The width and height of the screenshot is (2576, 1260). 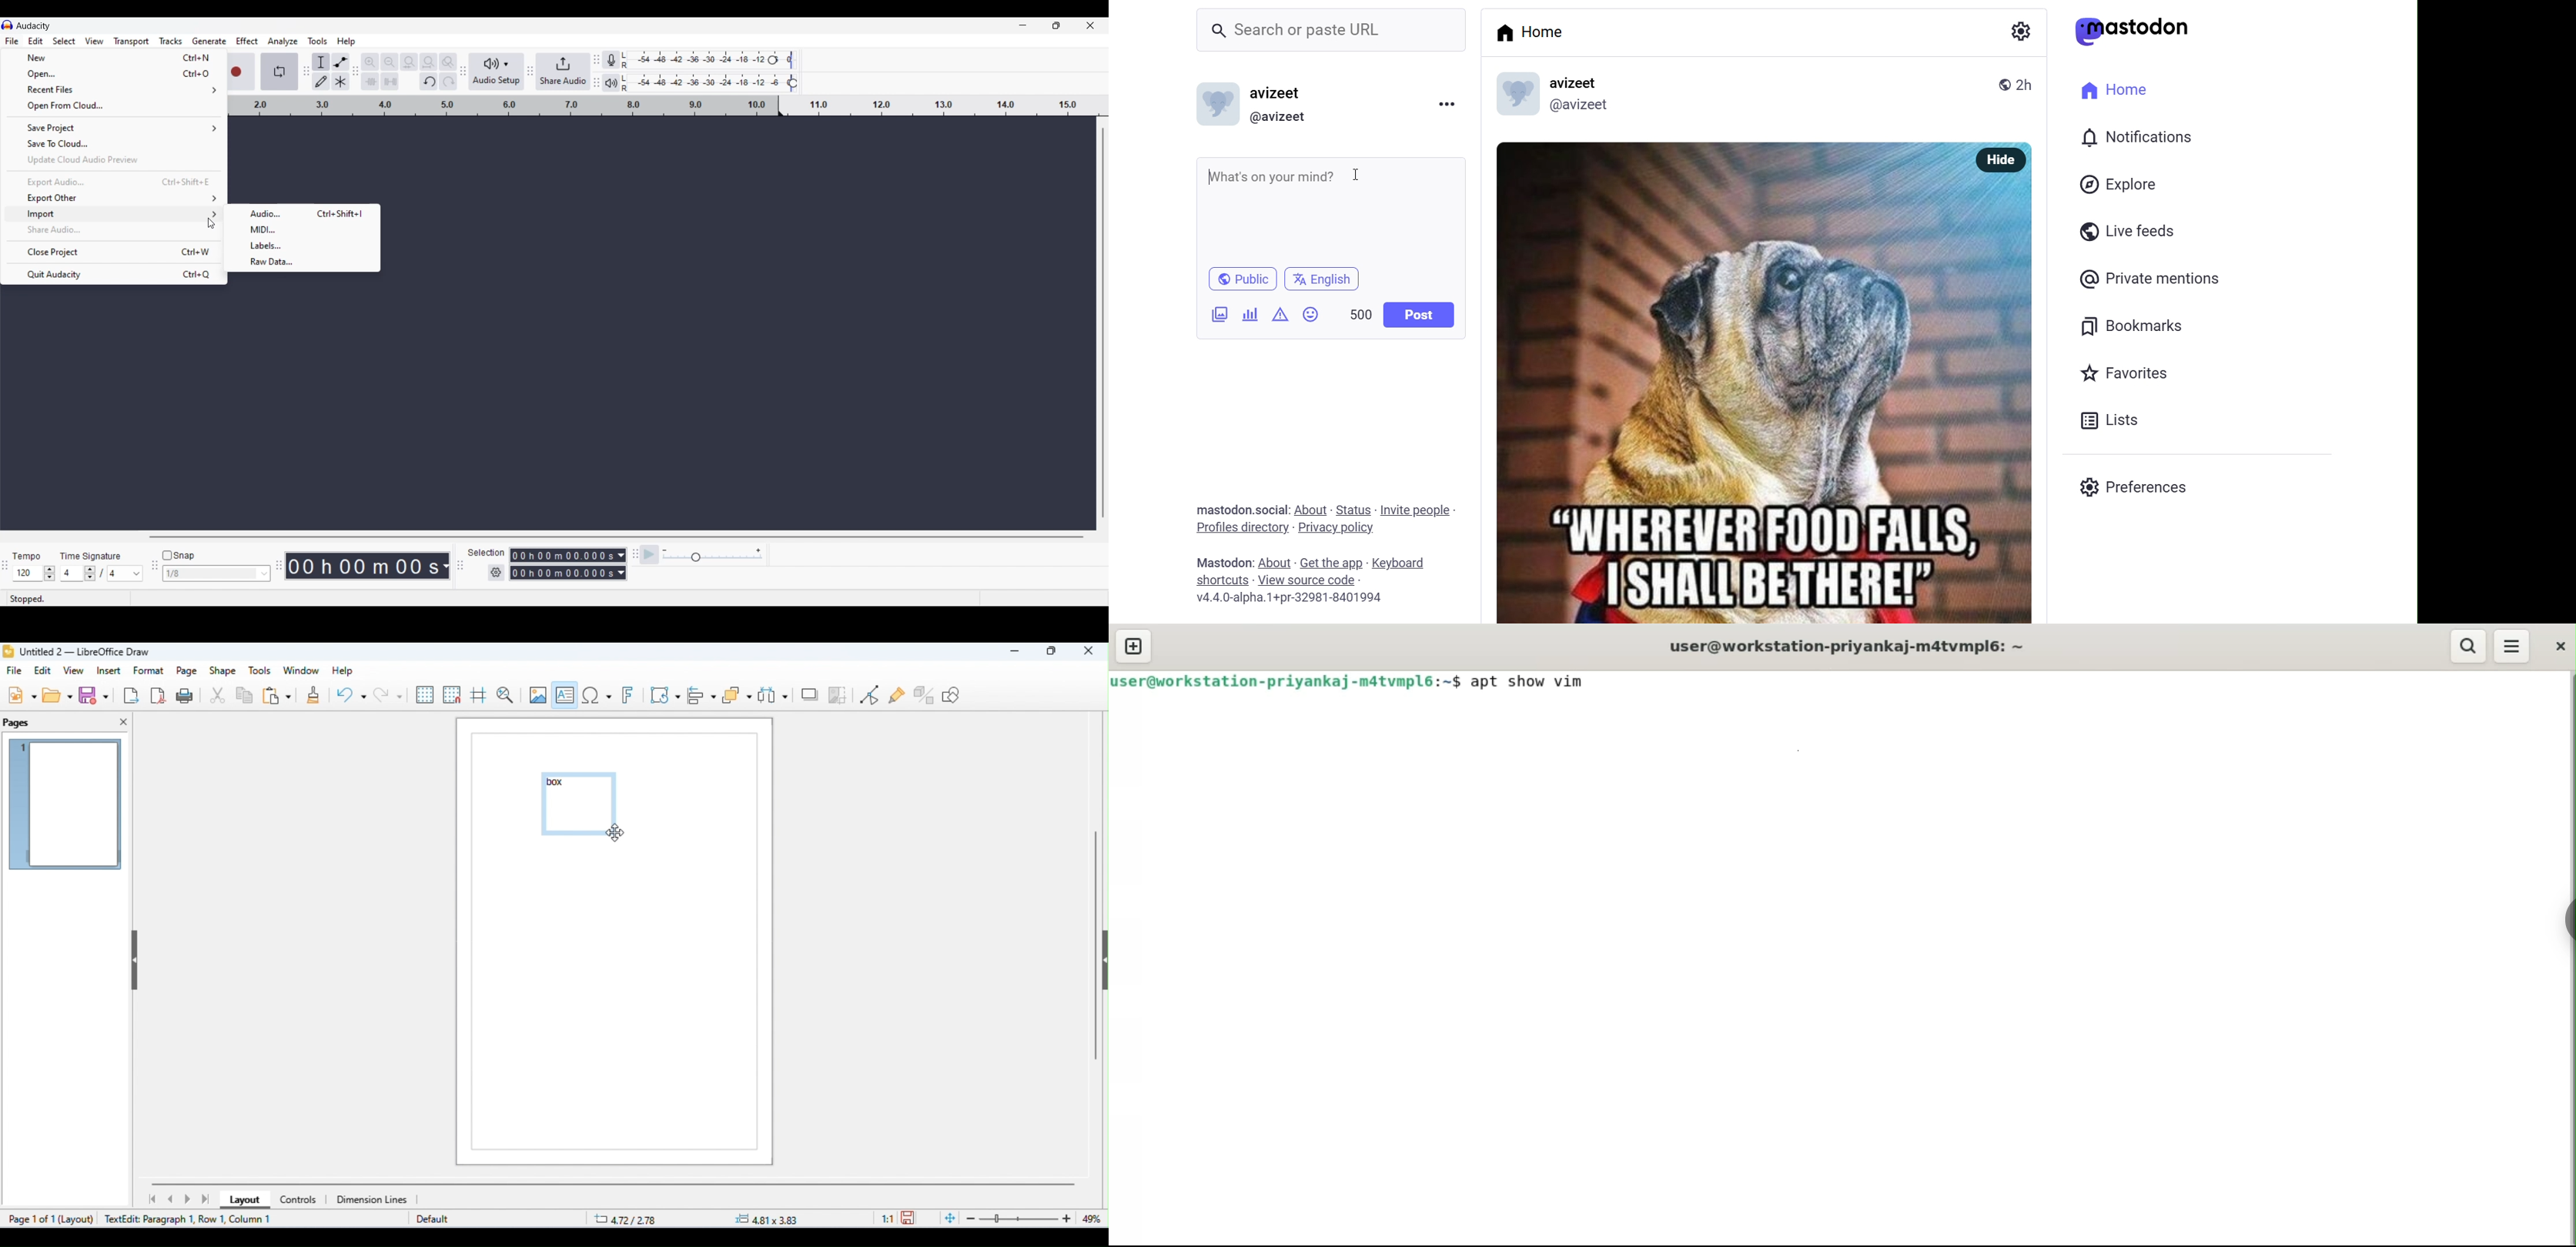 I want to click on Fit project to width, so click(x=429, y=62).